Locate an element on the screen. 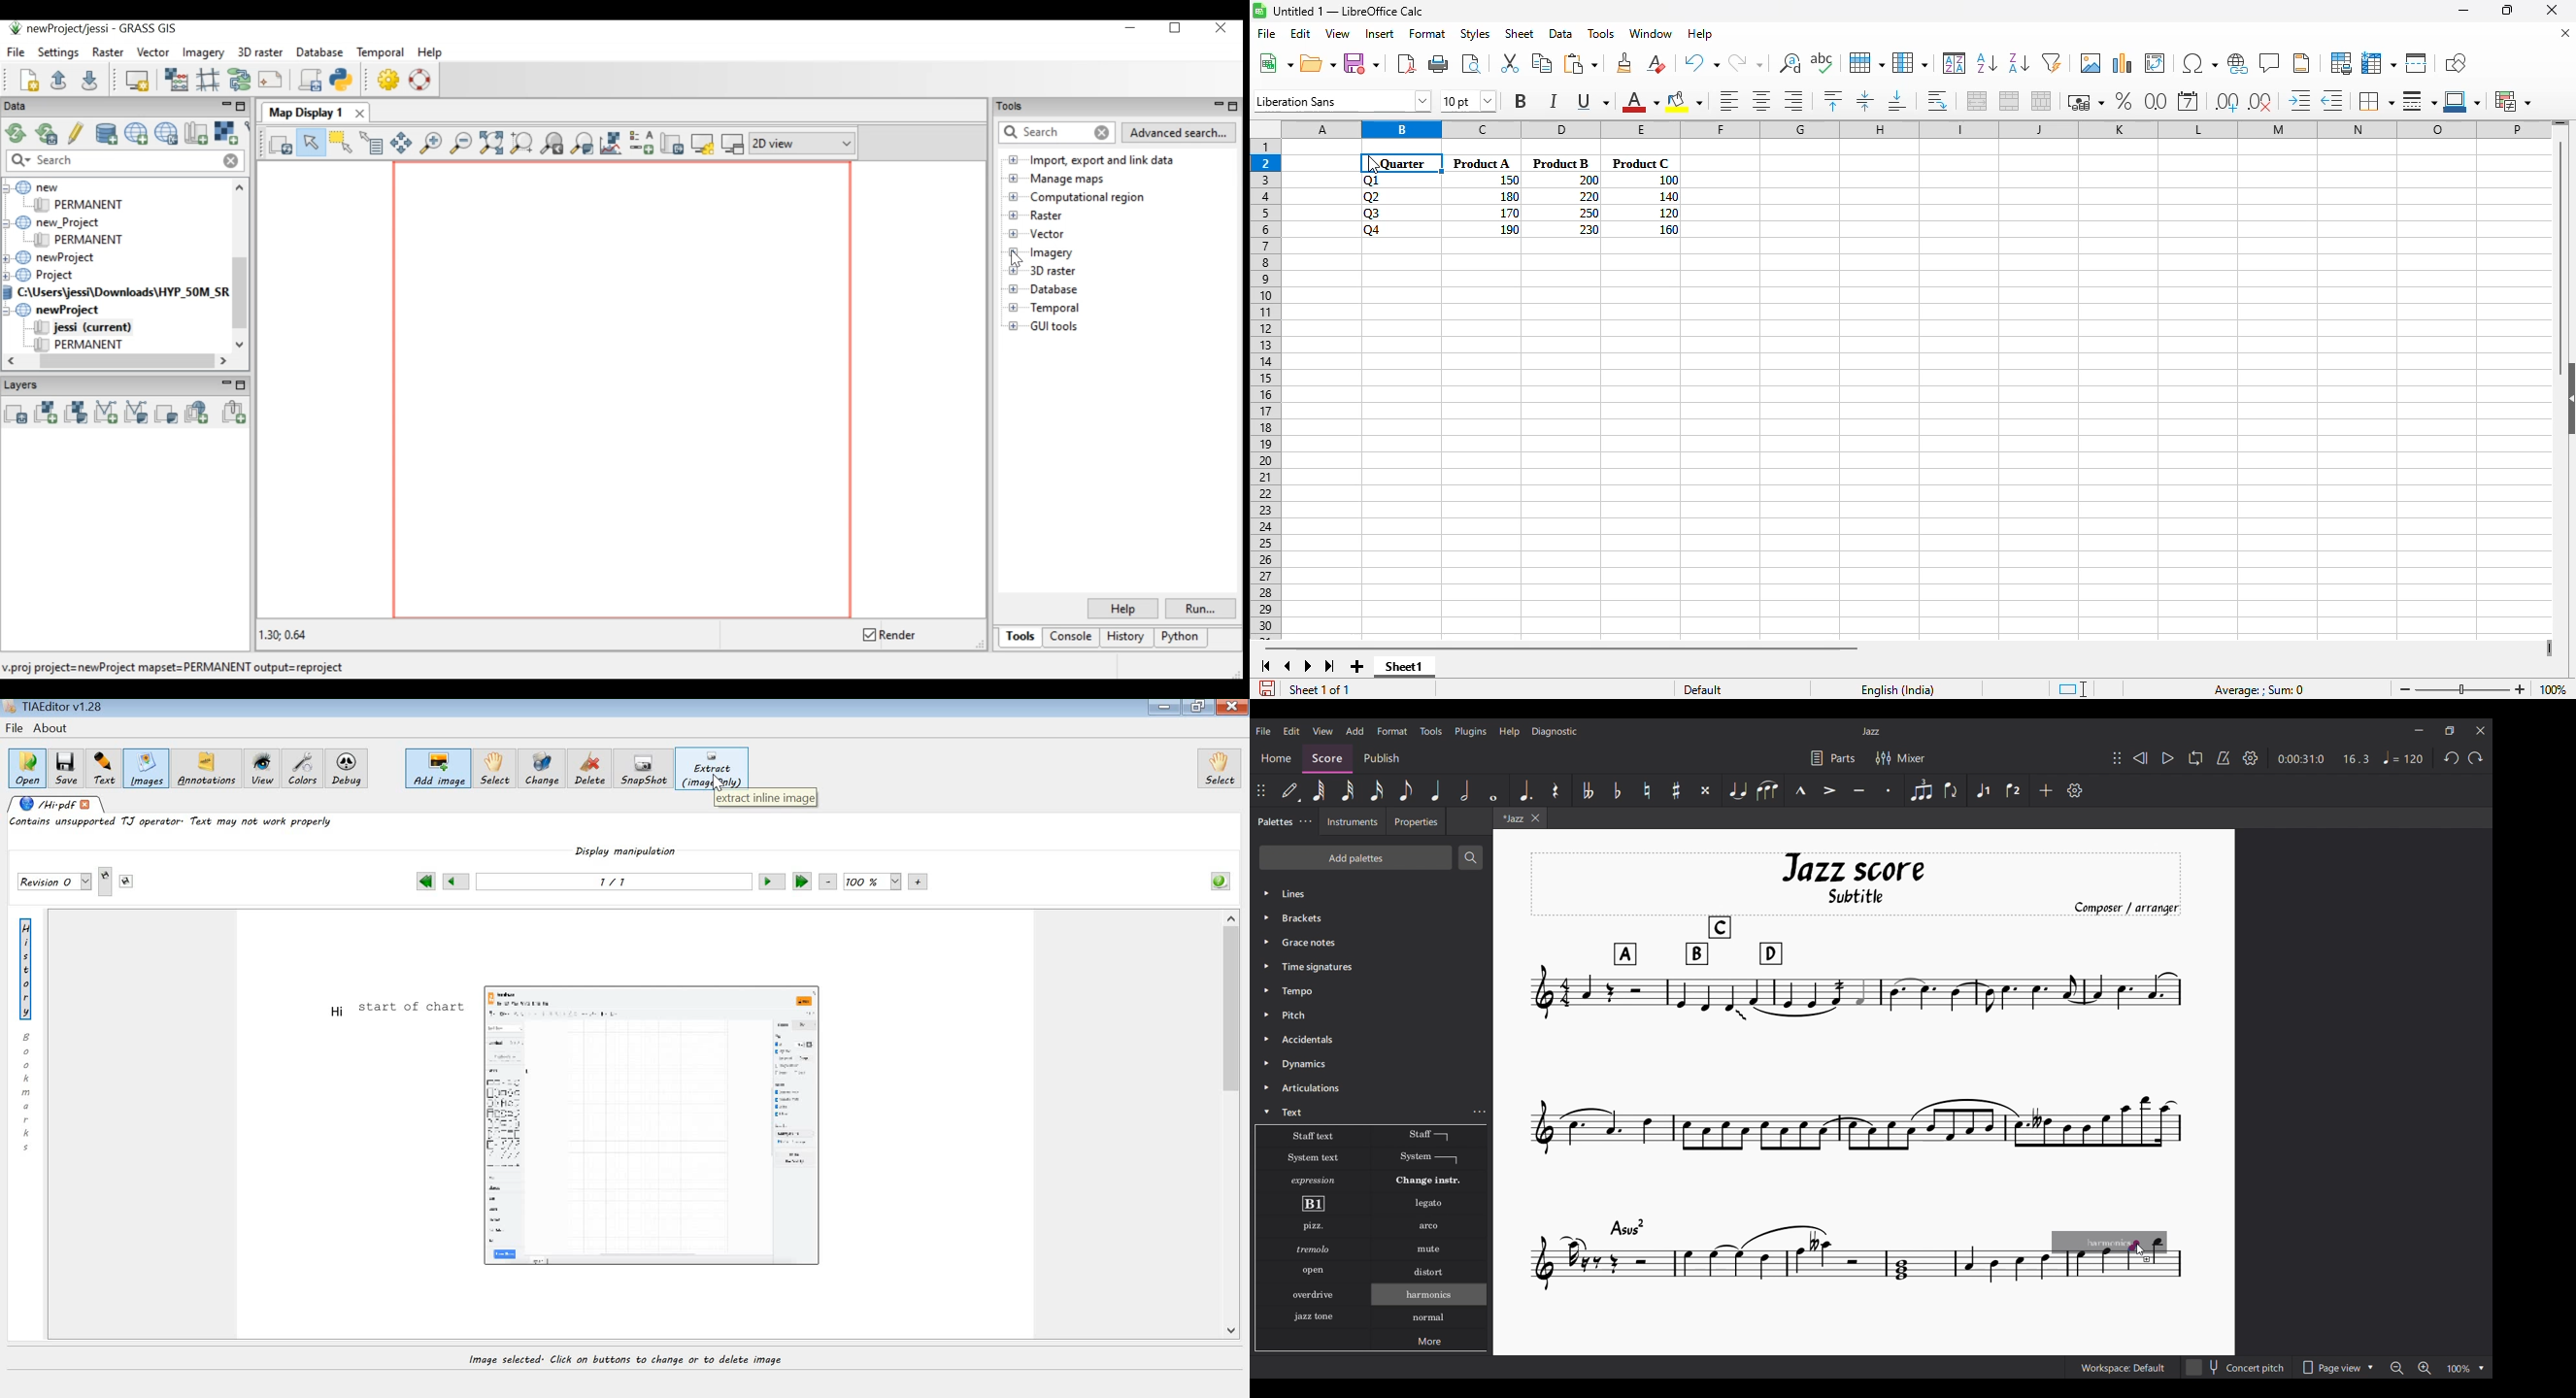  underline is located at coordinates (1591, 101).